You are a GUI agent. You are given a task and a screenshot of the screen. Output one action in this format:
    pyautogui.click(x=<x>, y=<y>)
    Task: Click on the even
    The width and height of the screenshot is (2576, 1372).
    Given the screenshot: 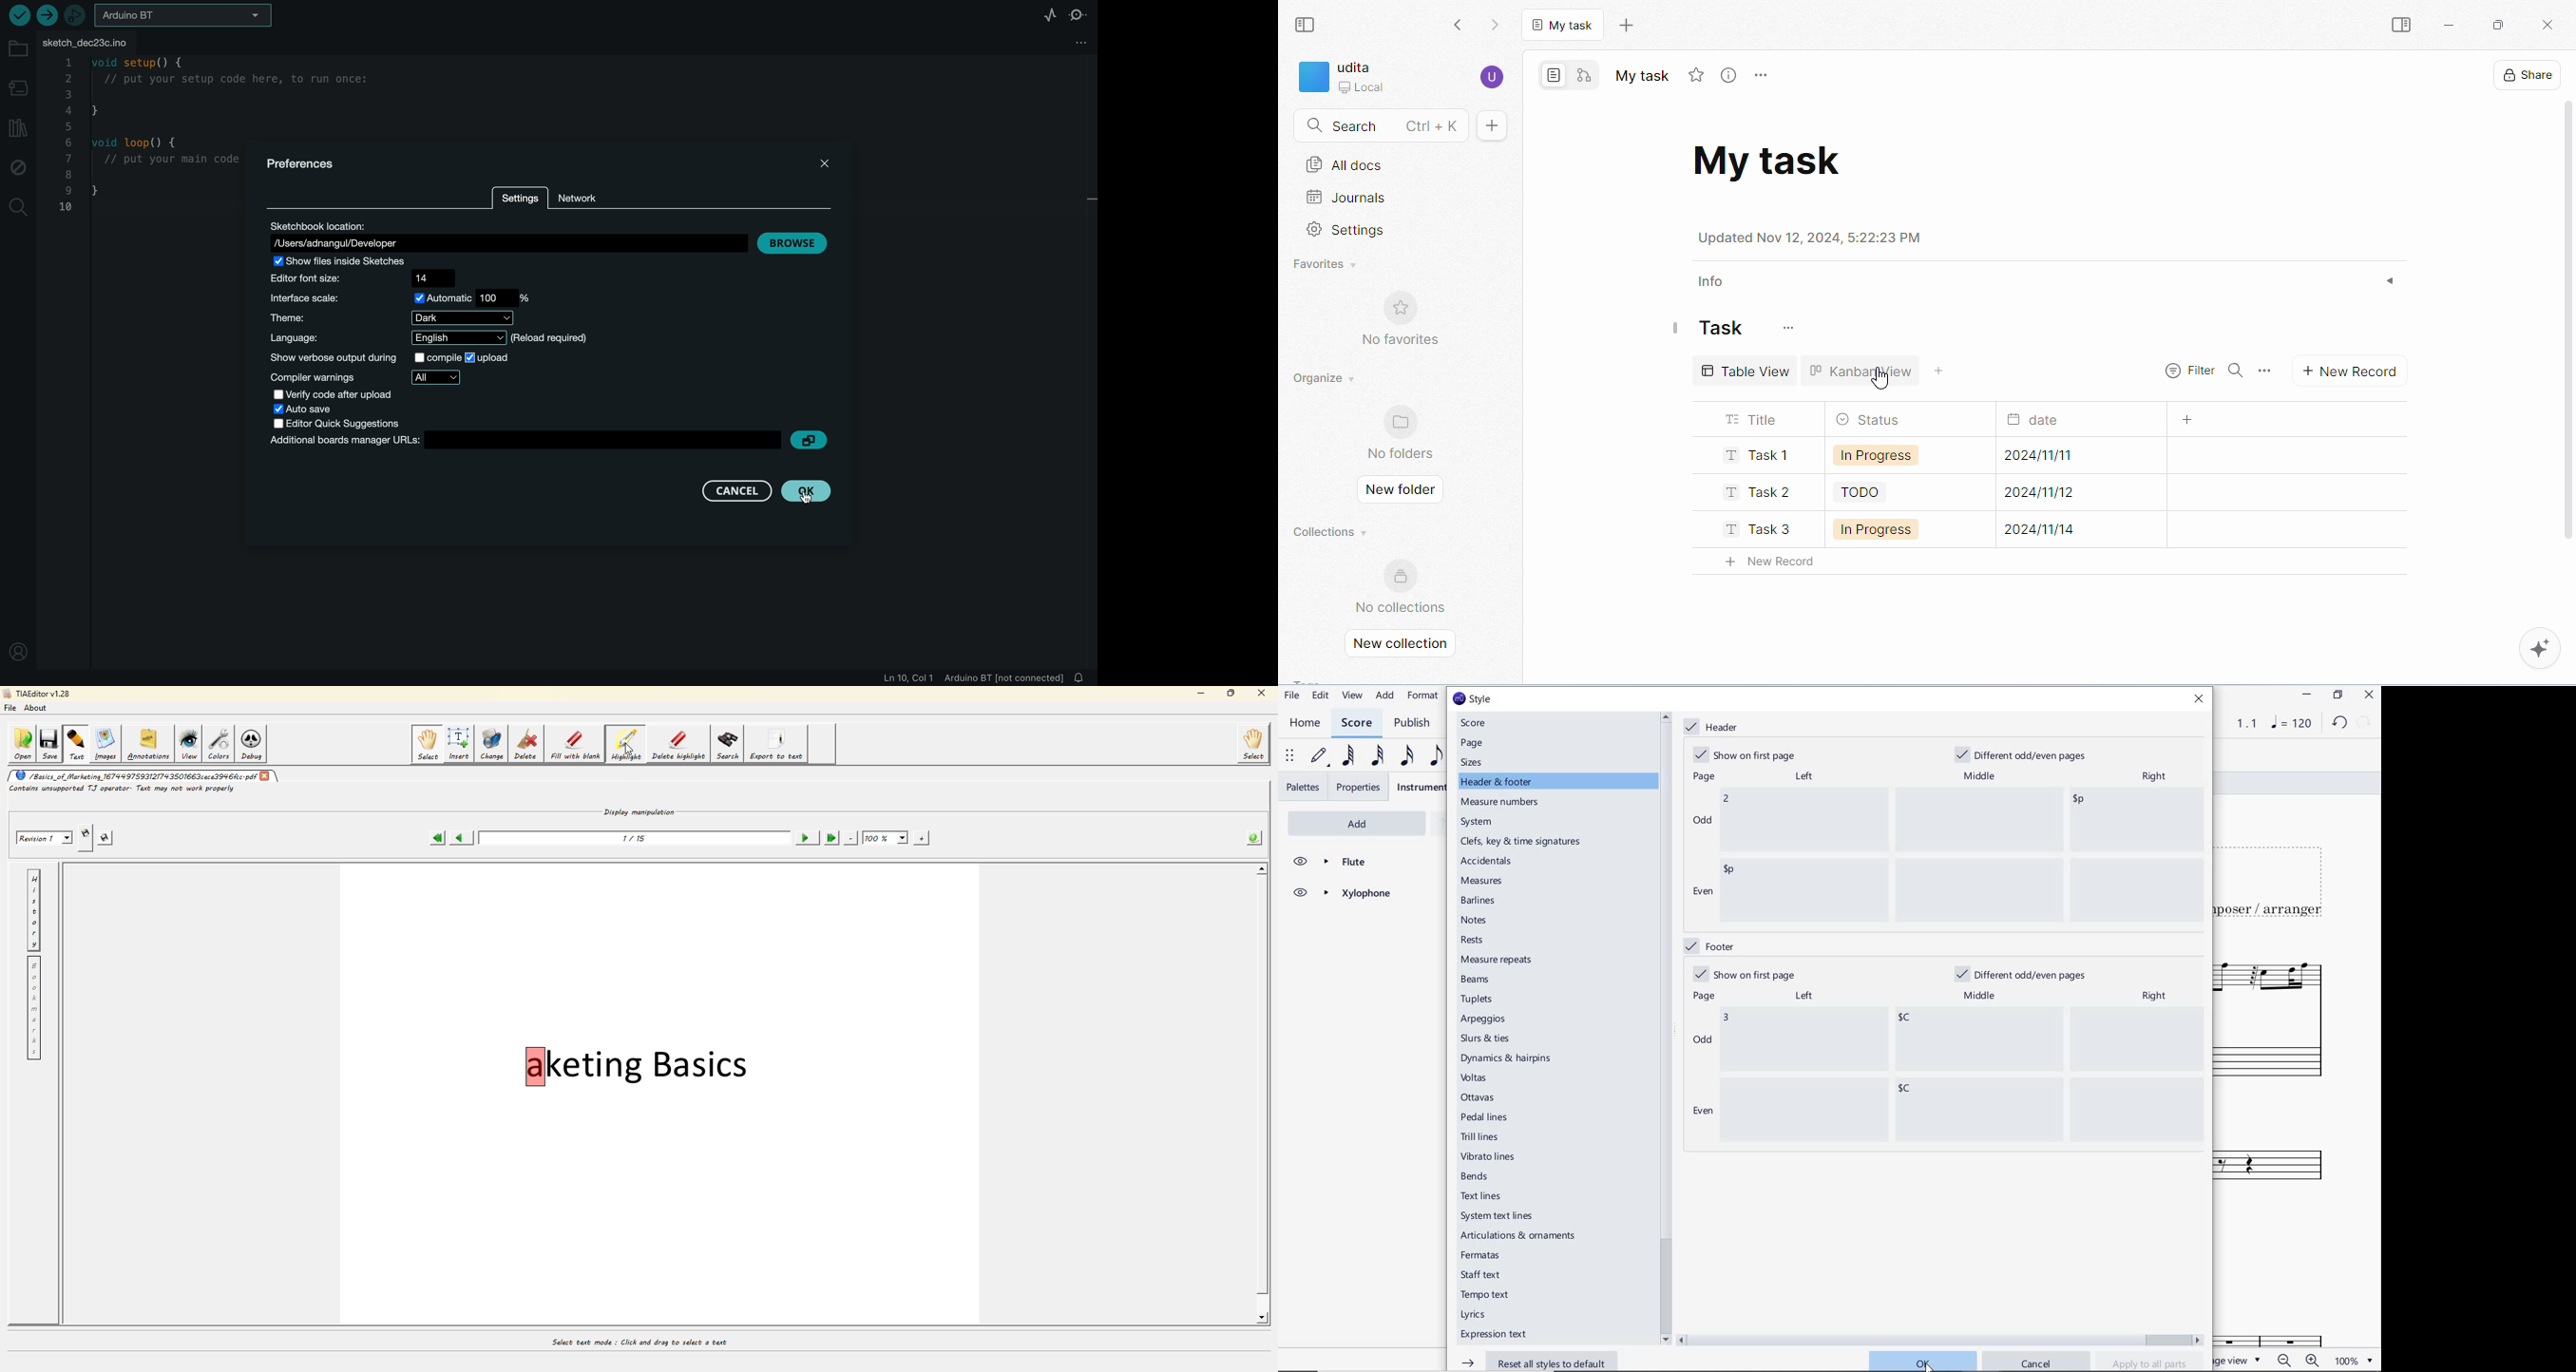 What is the action you would take?
    pyautogui.click(x=1701, y=1112)
    